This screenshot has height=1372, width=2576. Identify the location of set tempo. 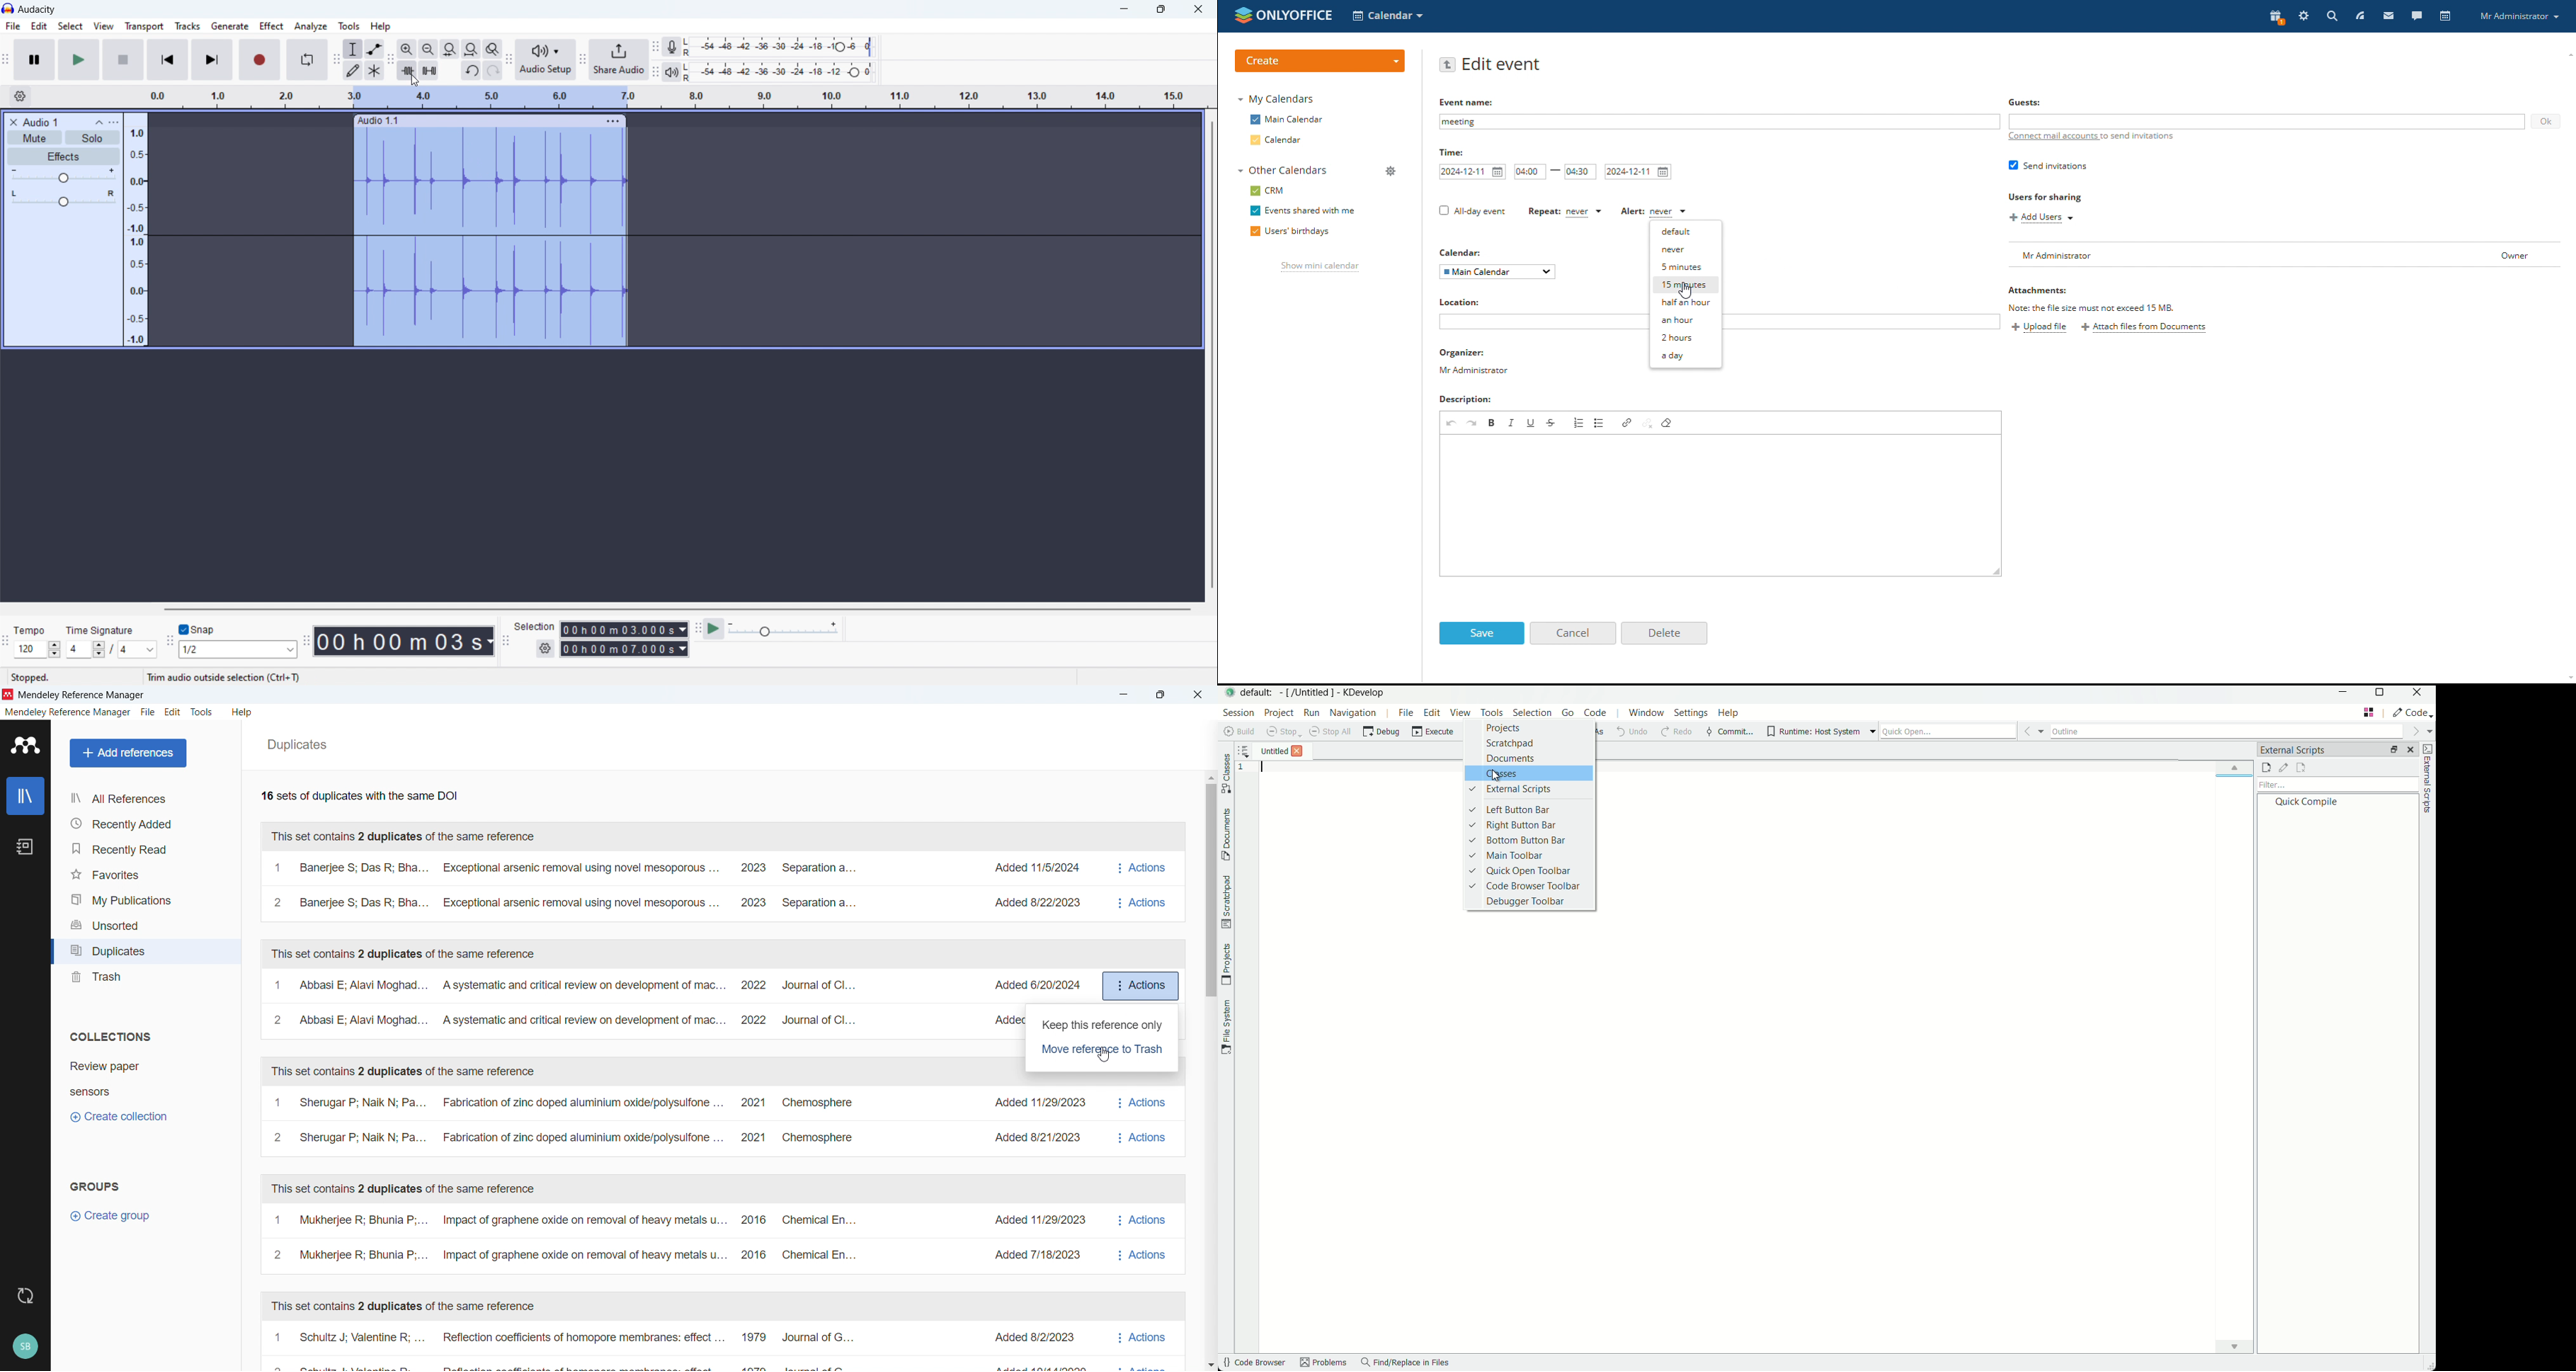
(37, 649).